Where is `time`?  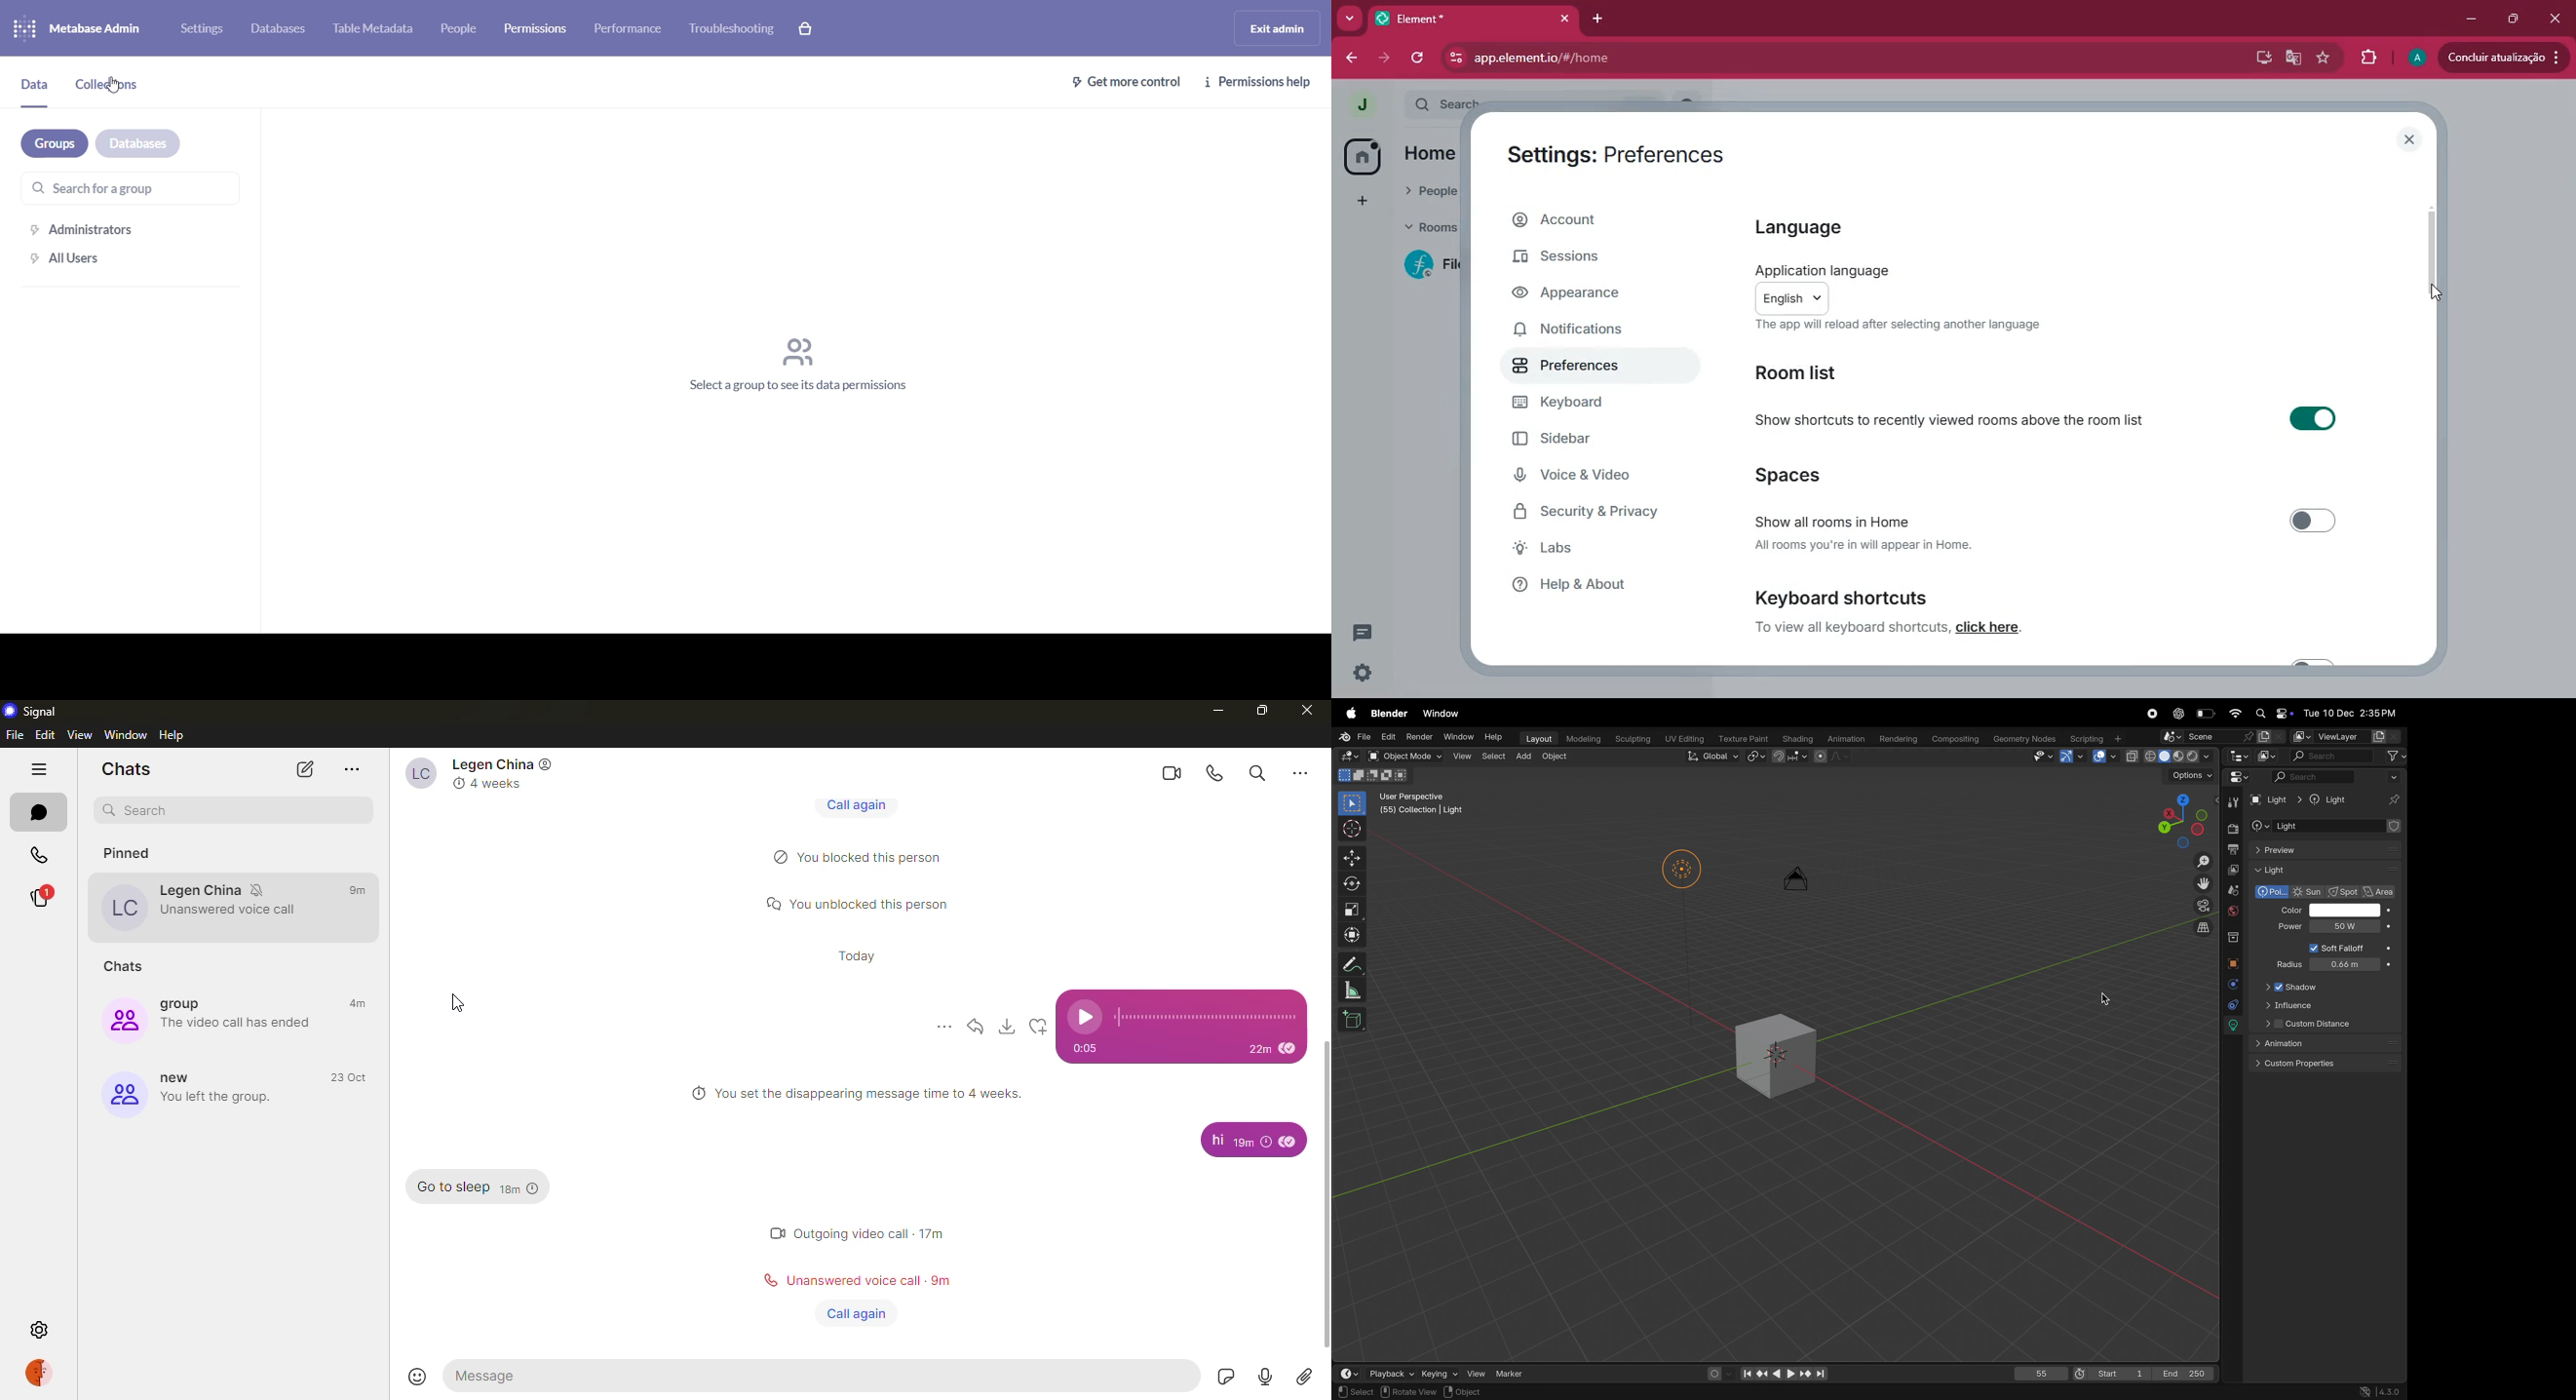
time is located at coordinates (523, 1189).